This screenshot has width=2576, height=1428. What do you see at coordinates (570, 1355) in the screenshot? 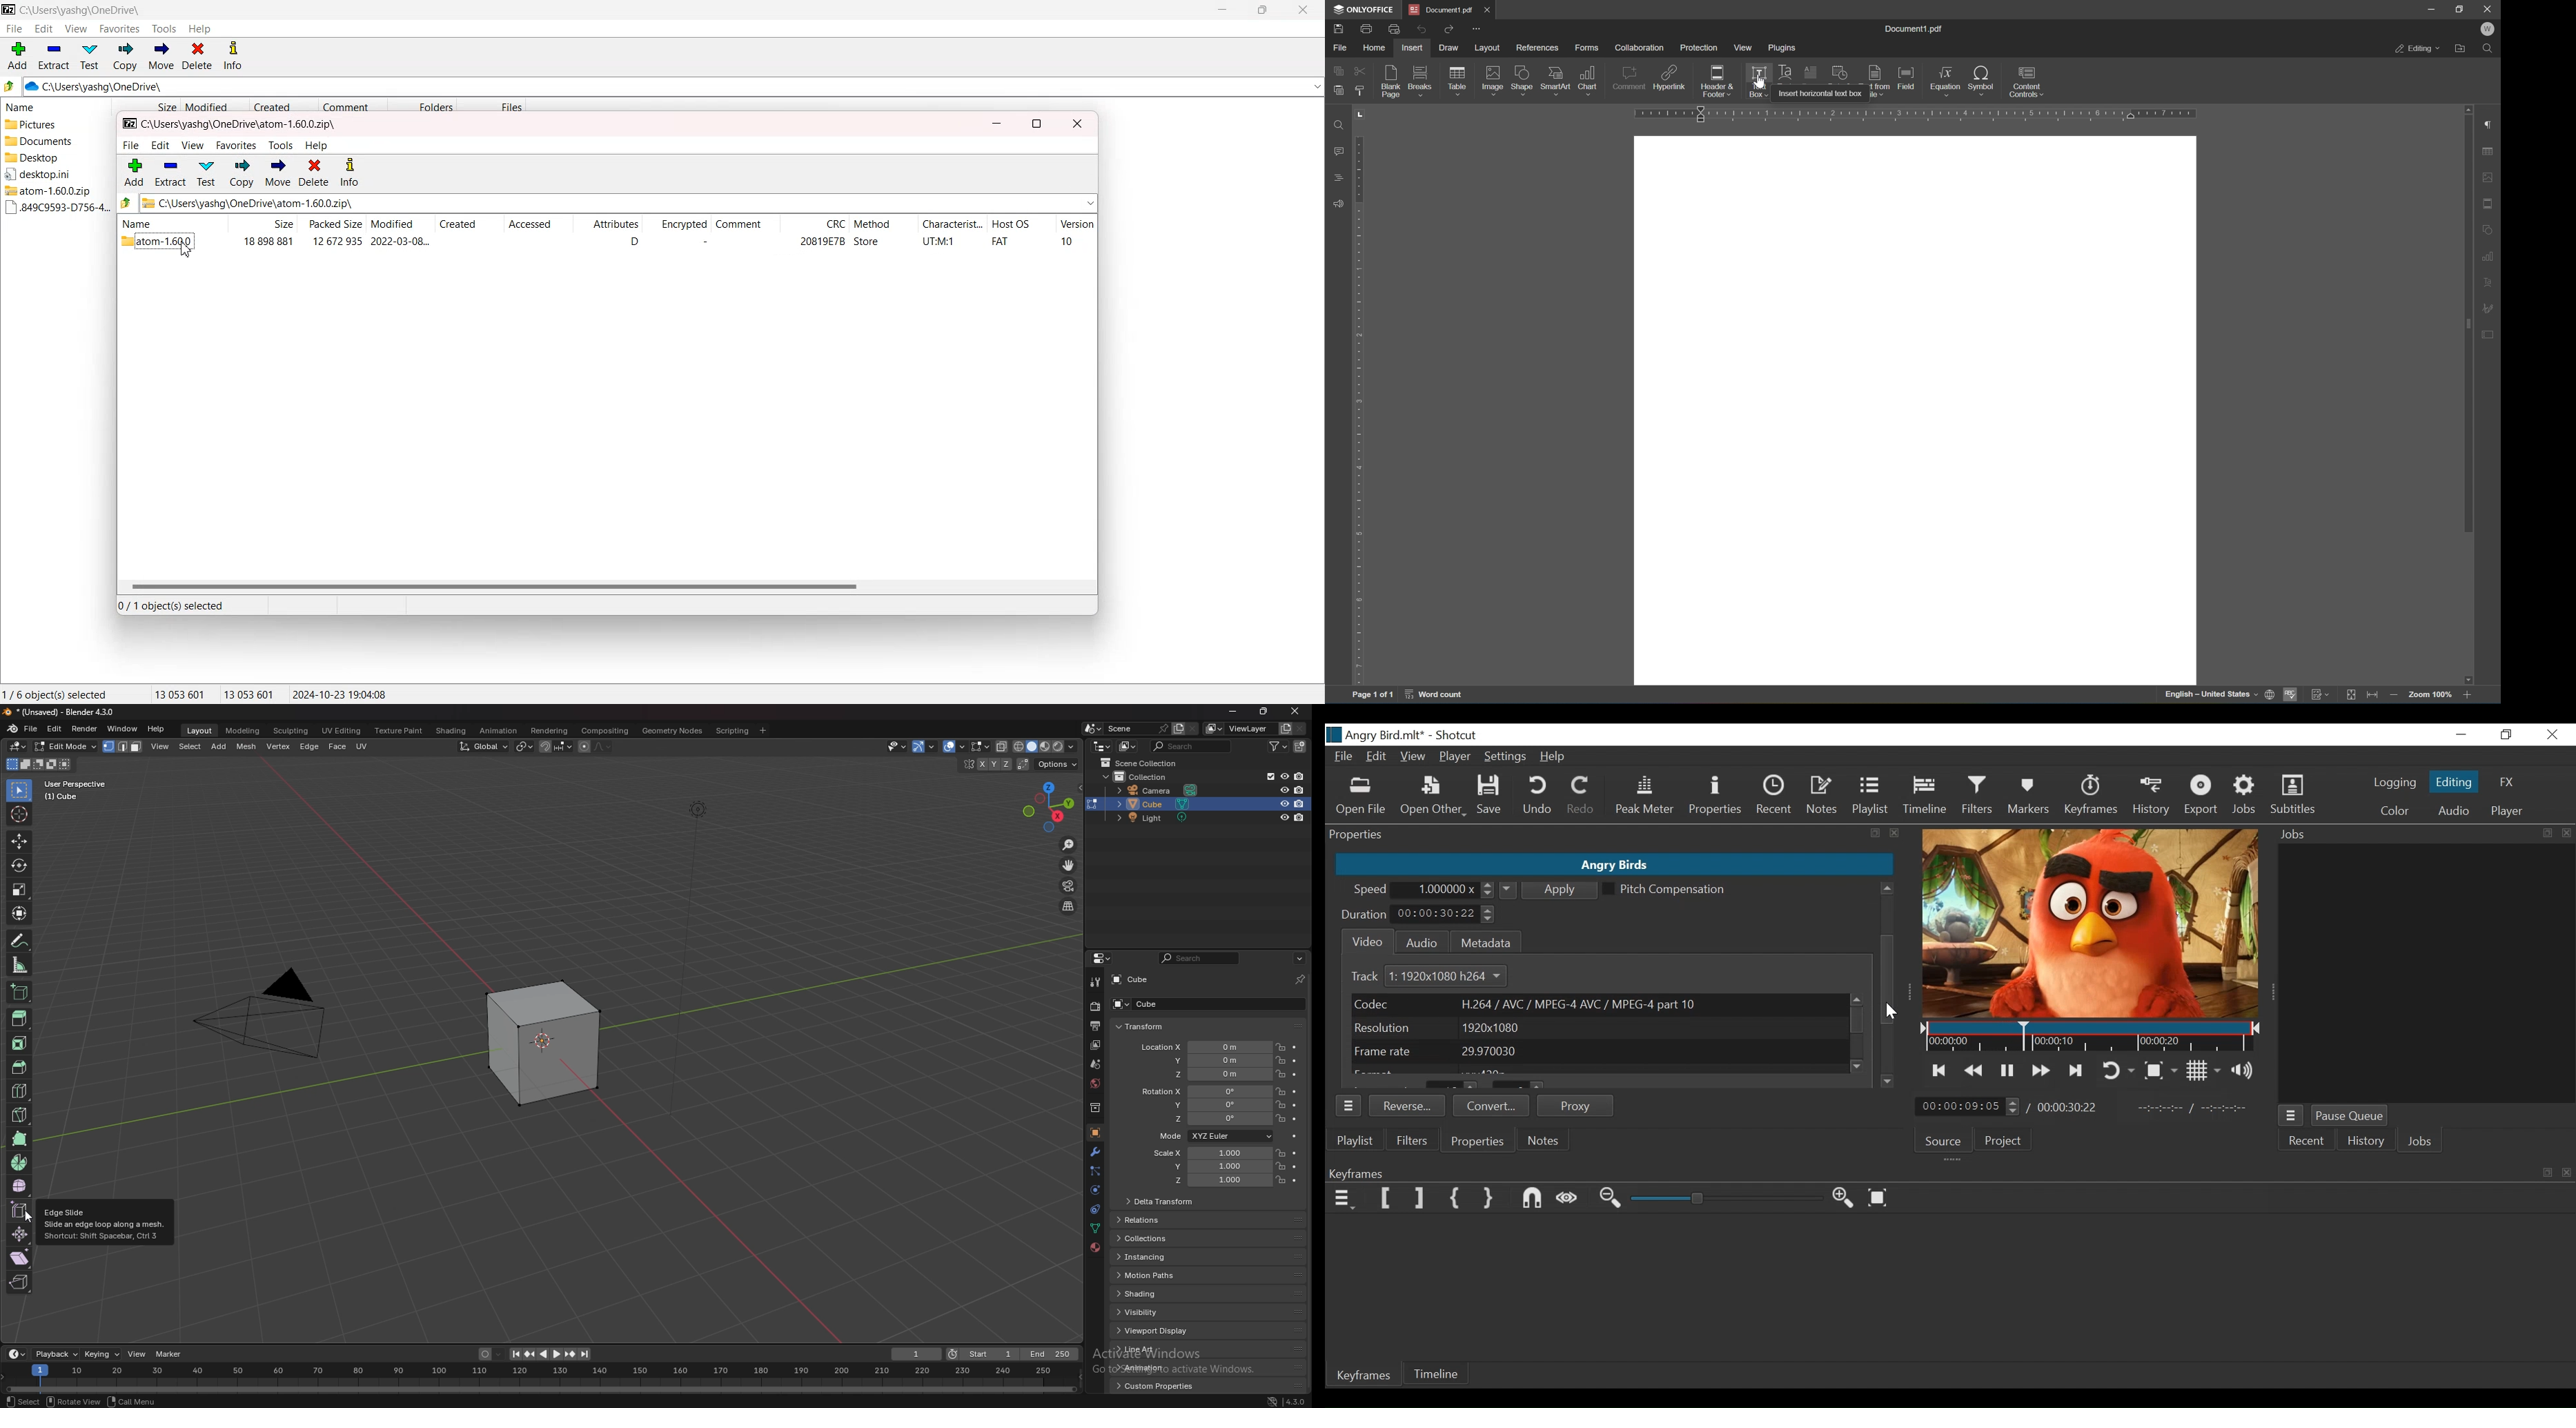
I see `jump to keyframe` at bounding box center [570, 1355].